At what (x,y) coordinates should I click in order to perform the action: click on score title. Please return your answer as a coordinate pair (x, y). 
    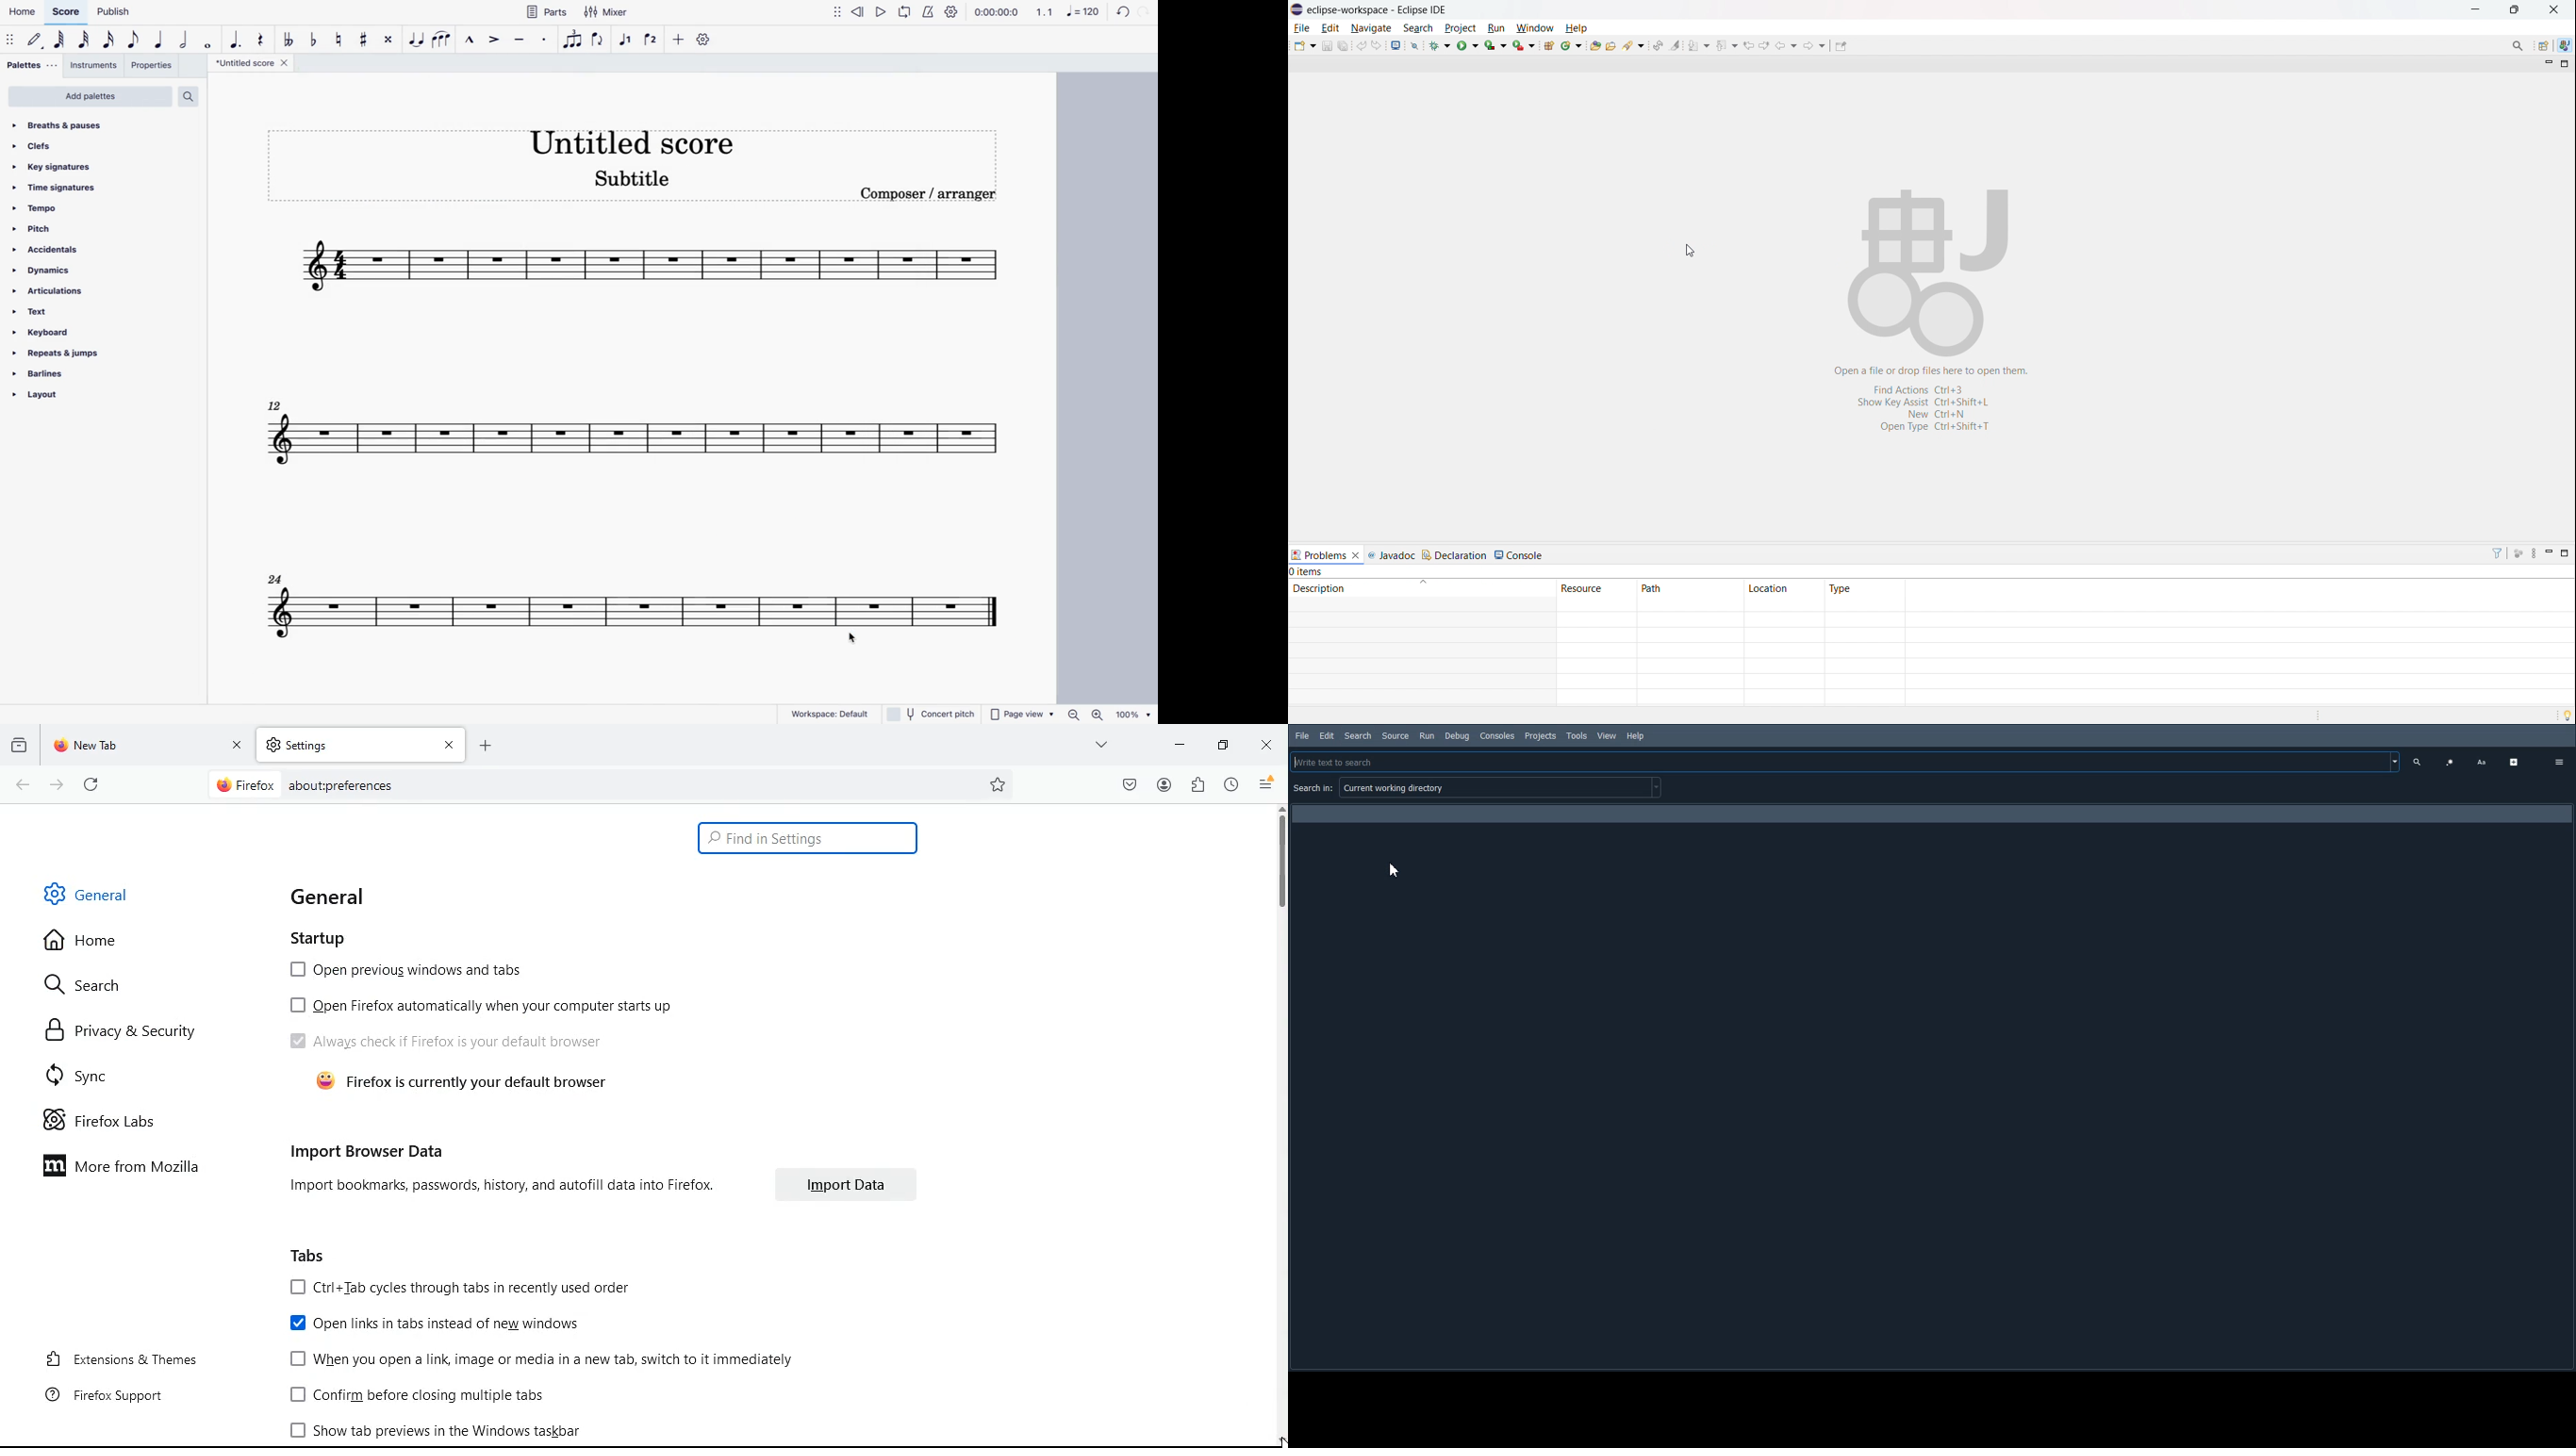
    Looking at the image, I should click on (254, 63).